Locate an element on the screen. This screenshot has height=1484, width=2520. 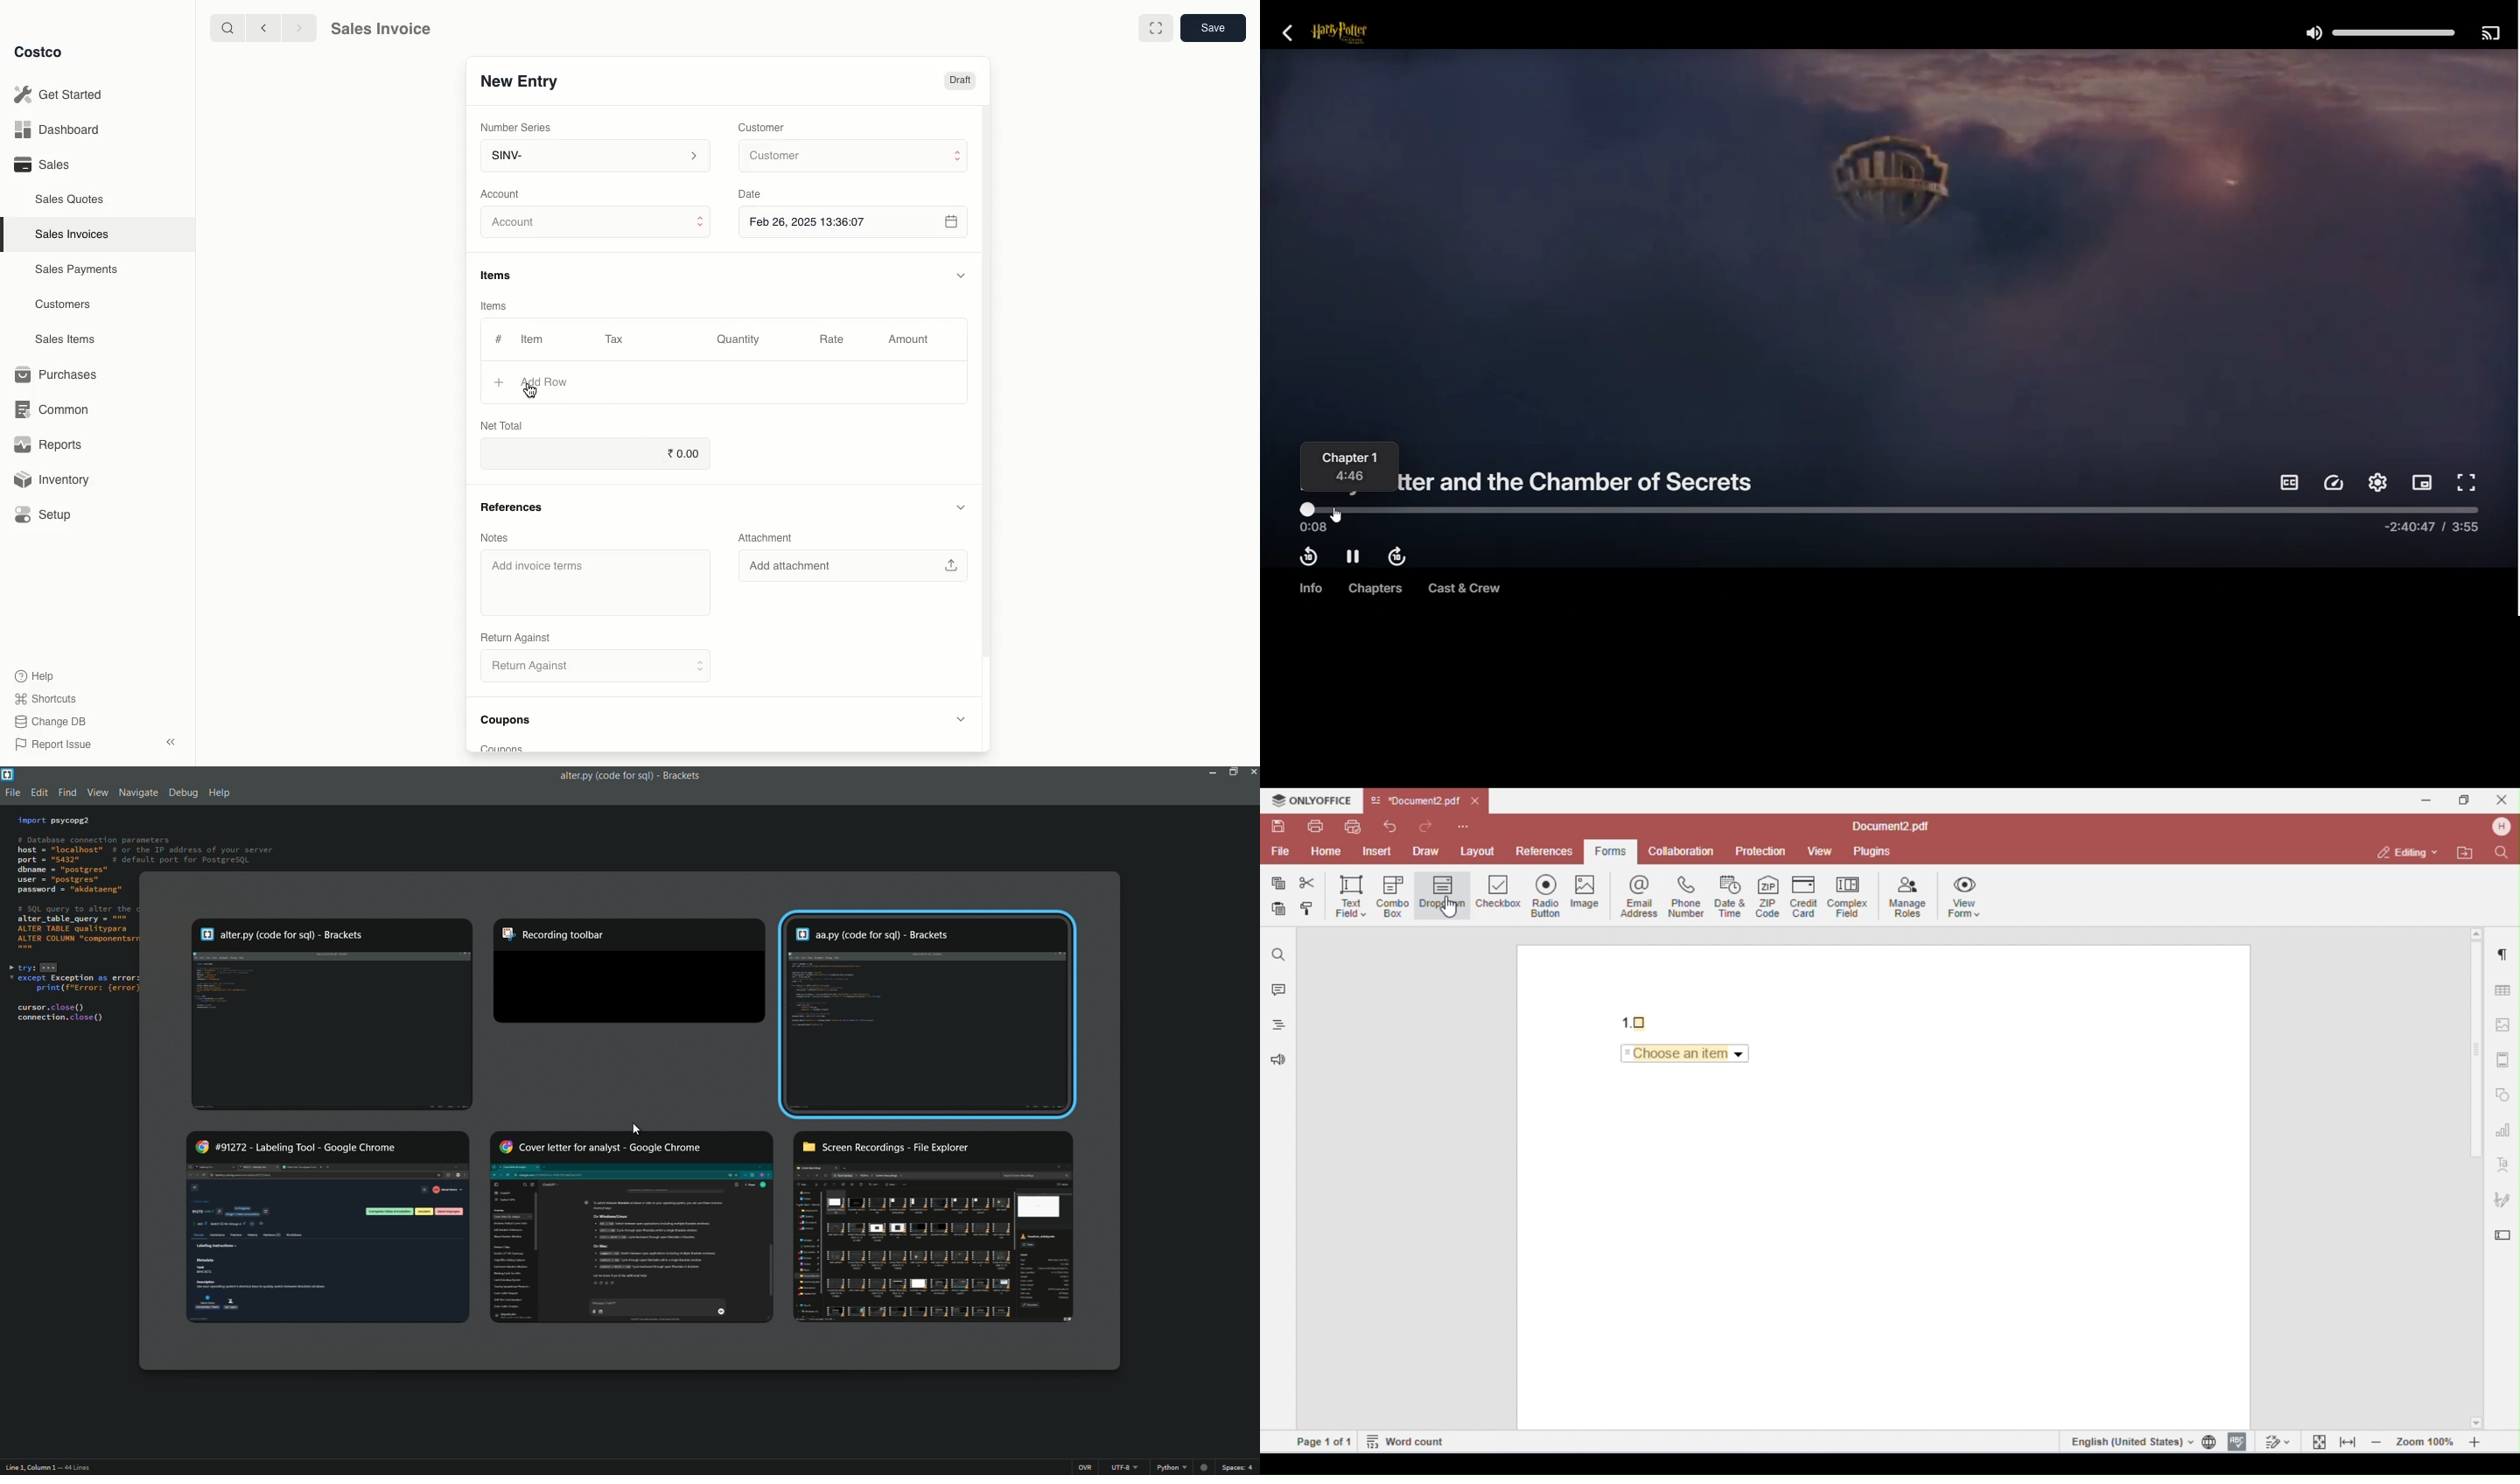
Return Against is located at coordinates (593, 668).